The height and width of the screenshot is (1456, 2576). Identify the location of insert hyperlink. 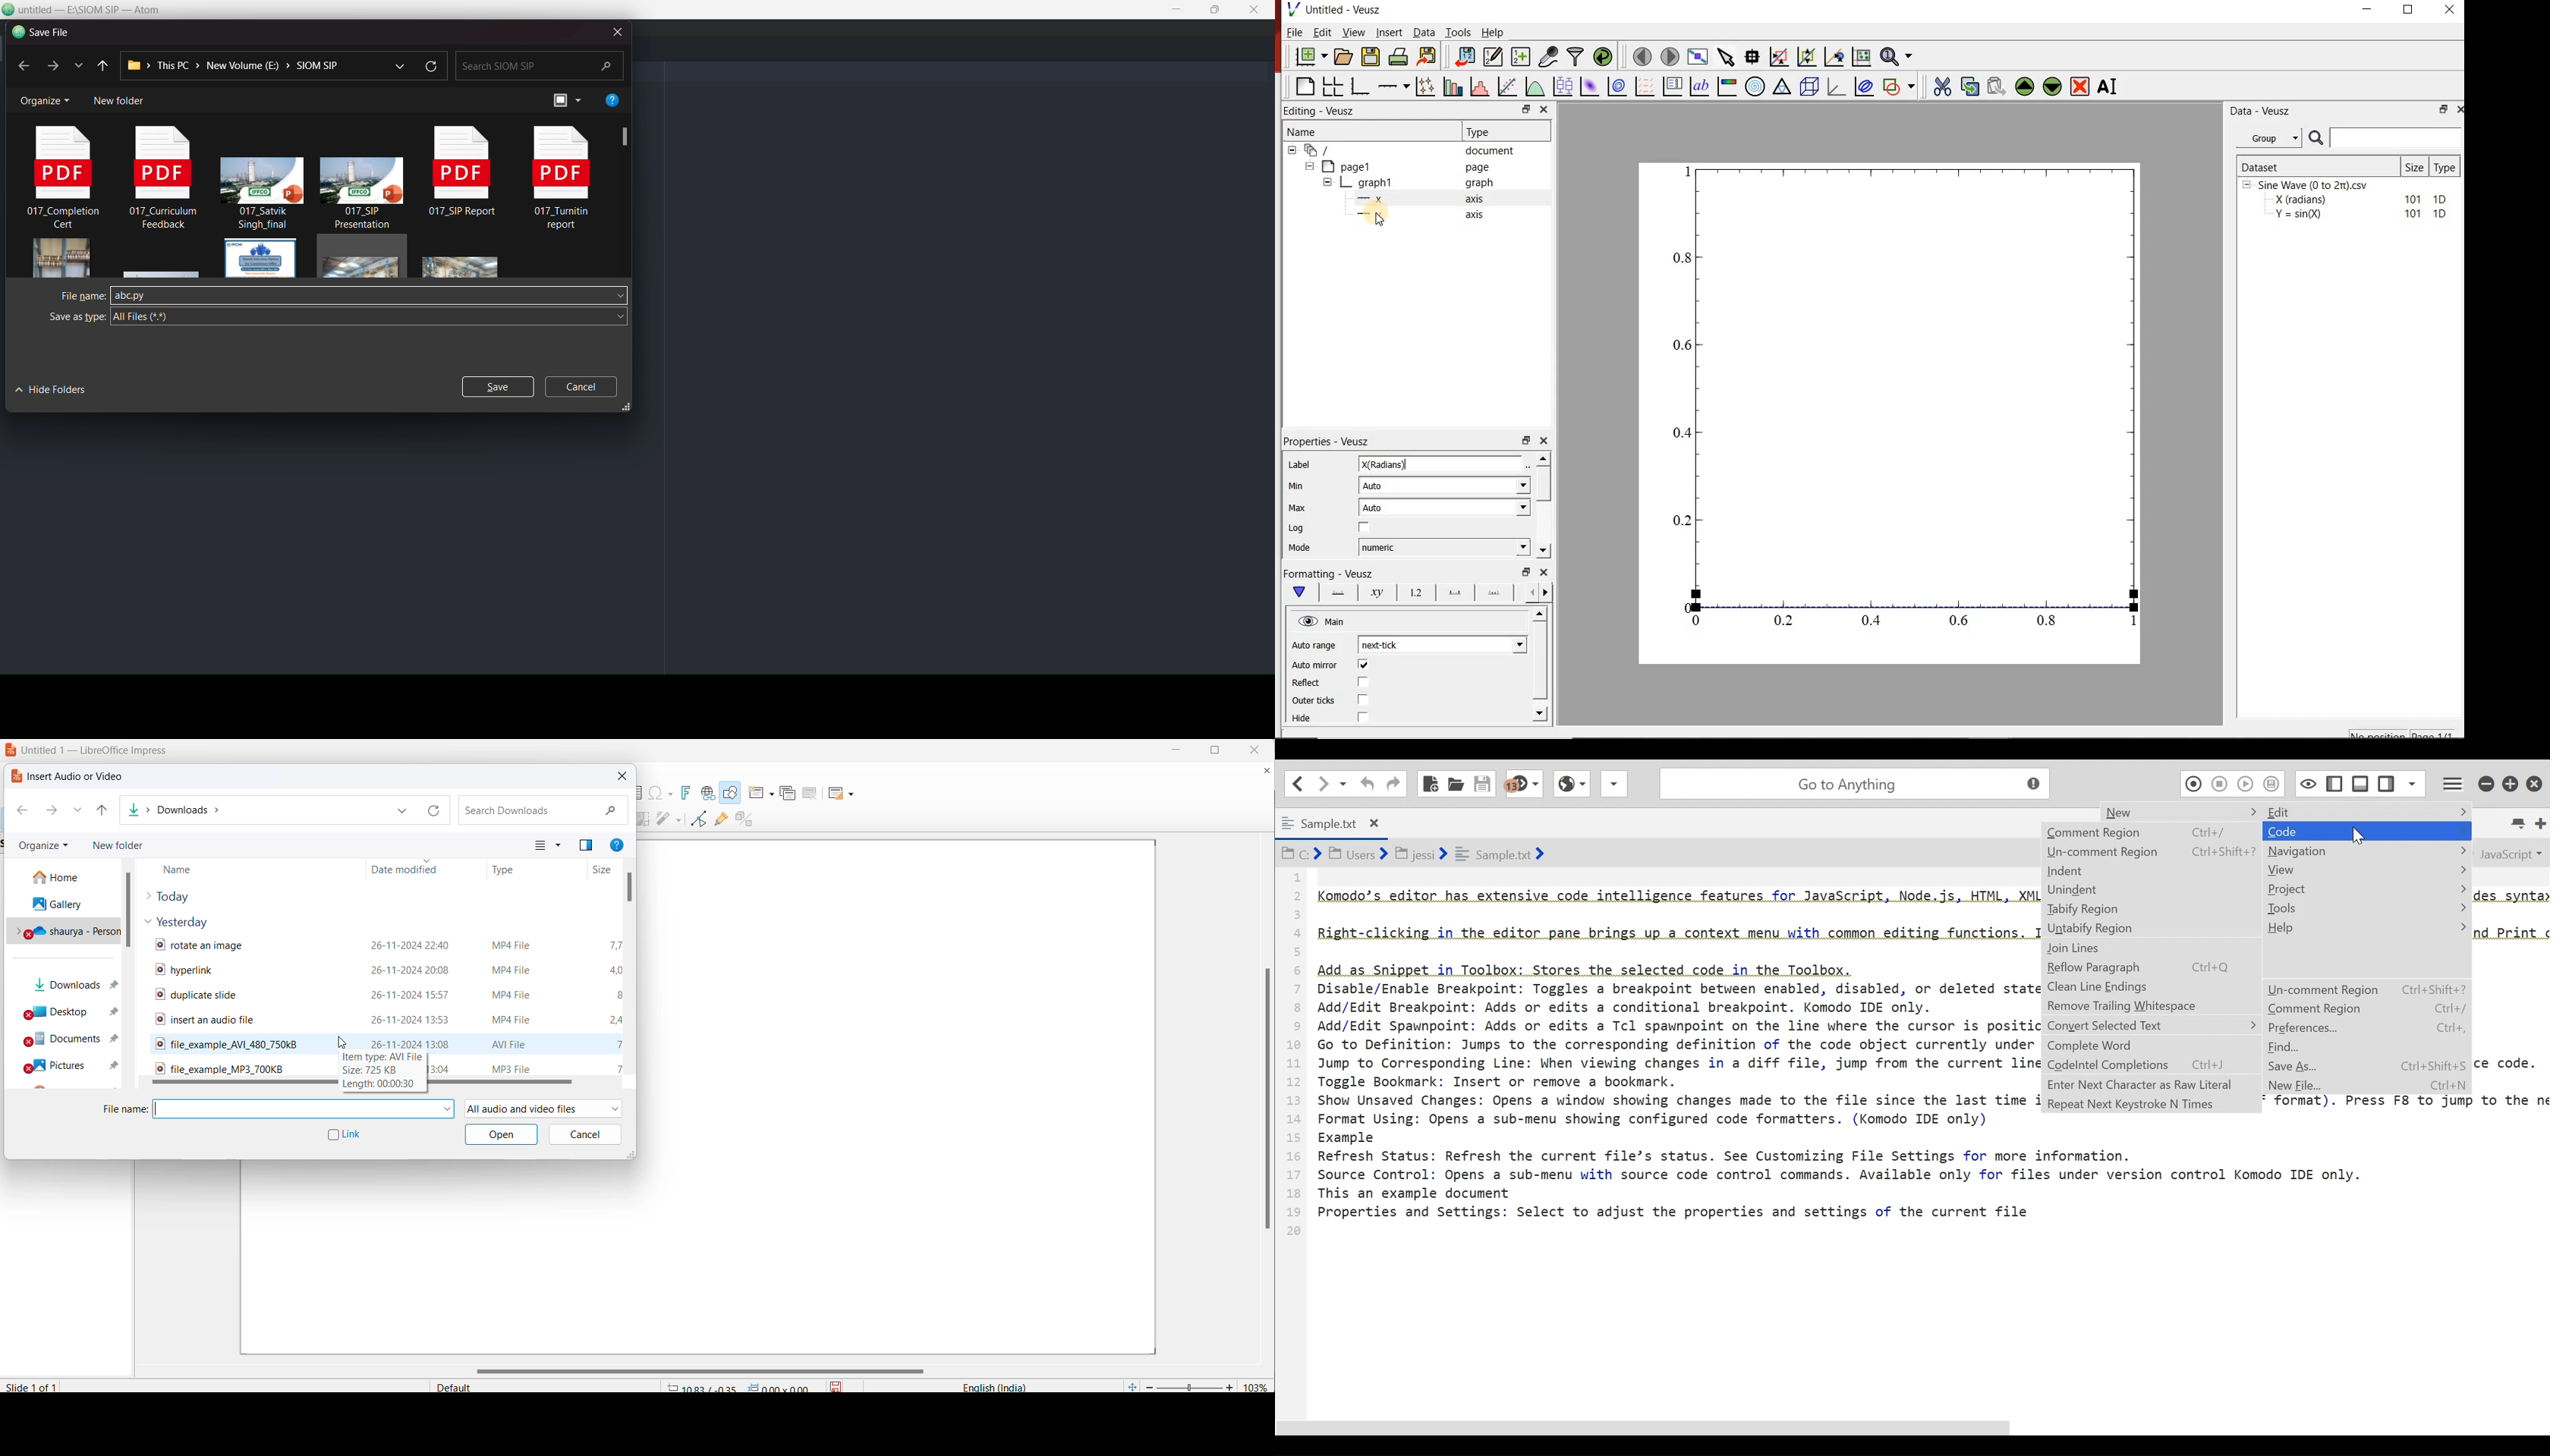
(710, 793).